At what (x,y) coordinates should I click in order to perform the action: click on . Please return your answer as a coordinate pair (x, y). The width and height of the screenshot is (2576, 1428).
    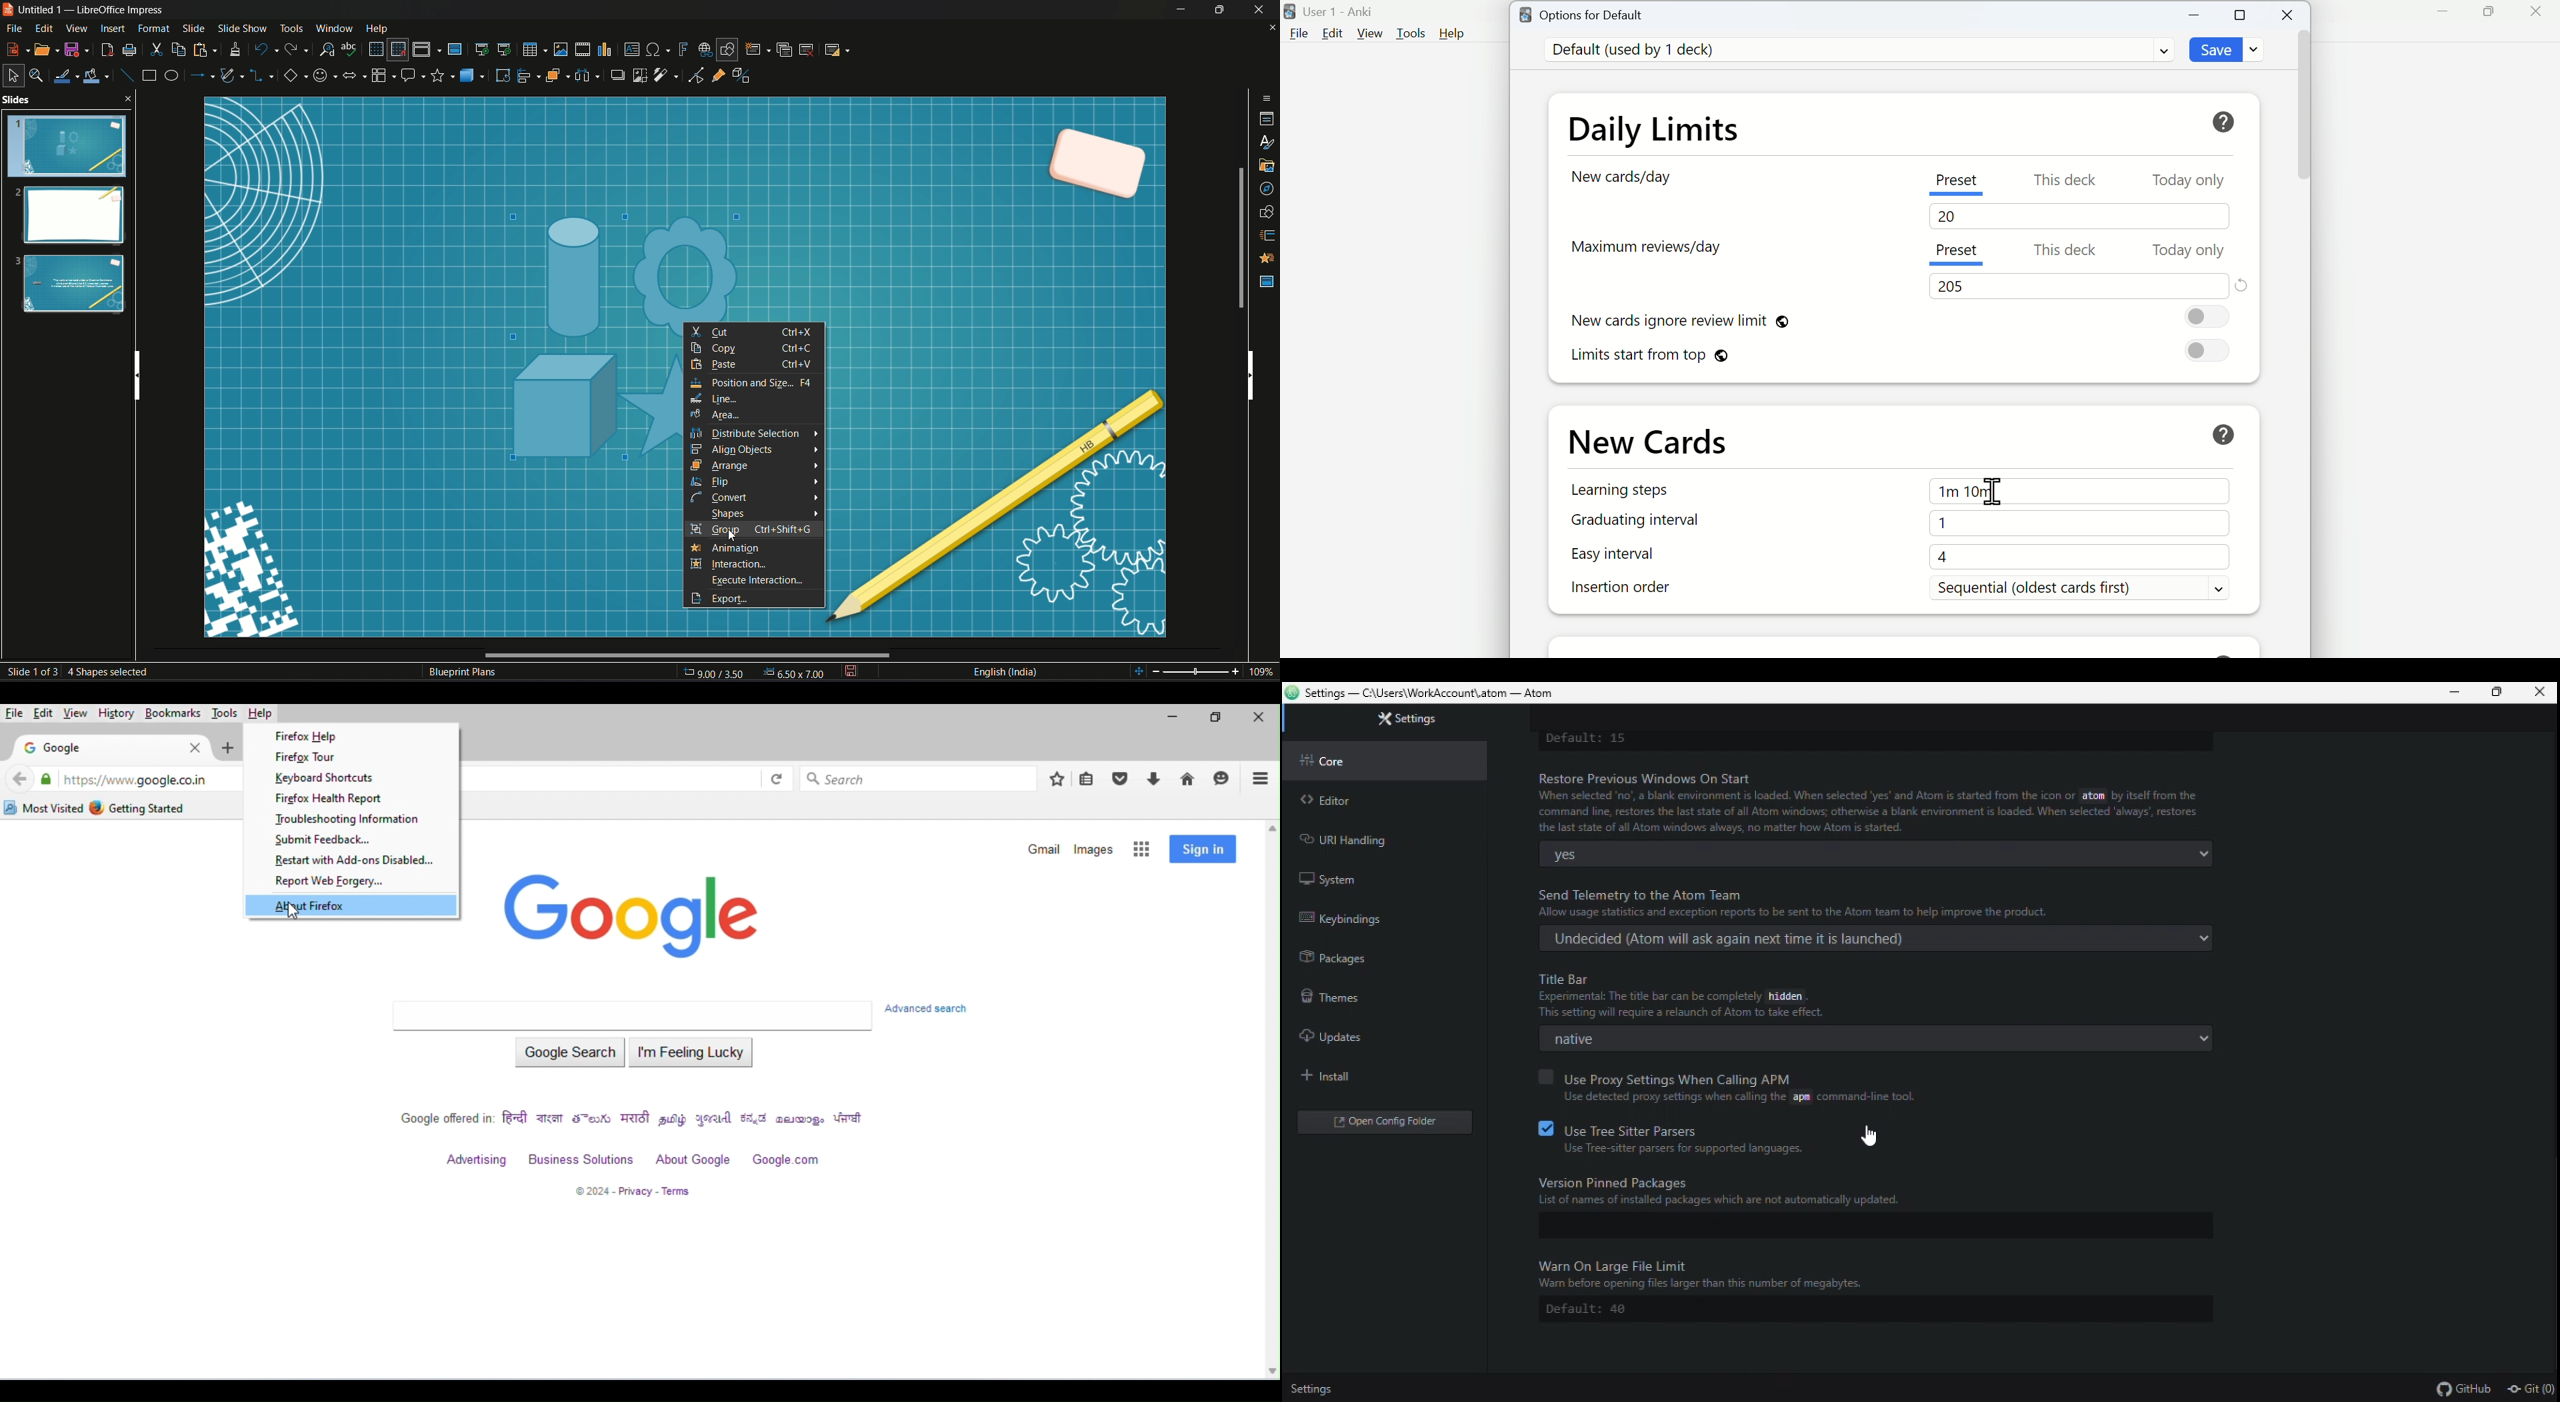
    Looking at the image, I should click on (756, 1120).